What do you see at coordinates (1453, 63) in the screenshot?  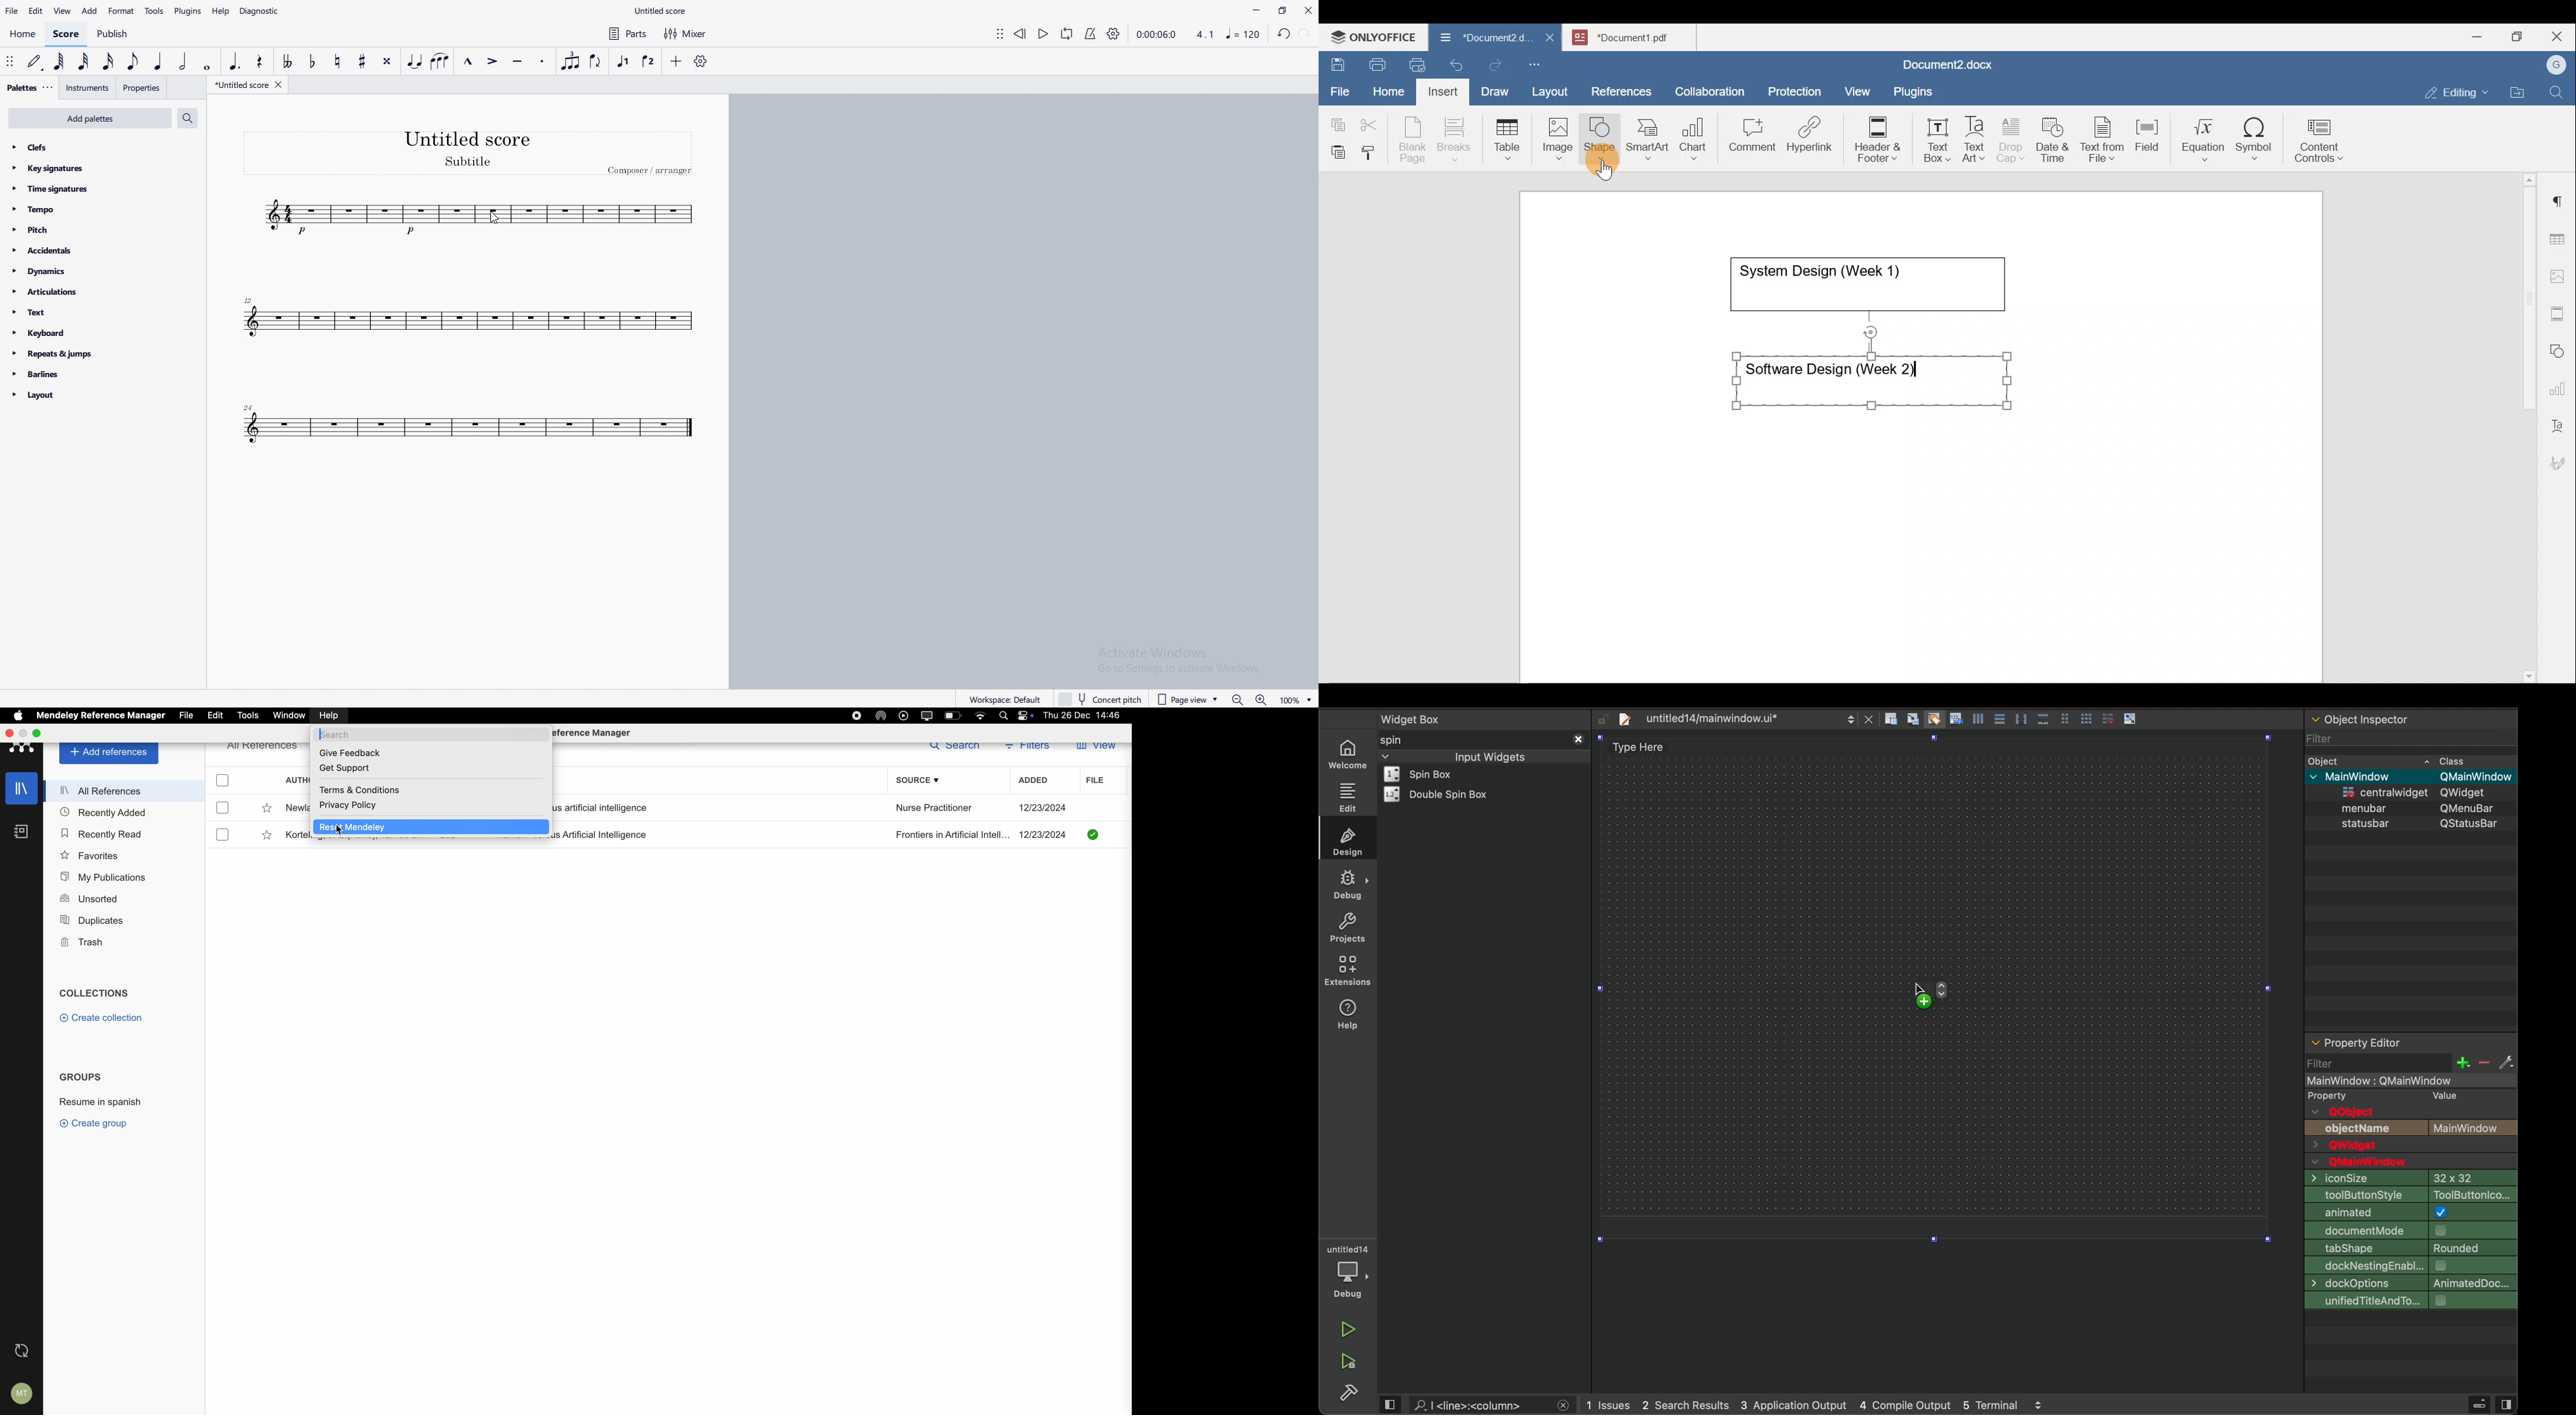 I see `Undo` at bounding box center [1453, 63].